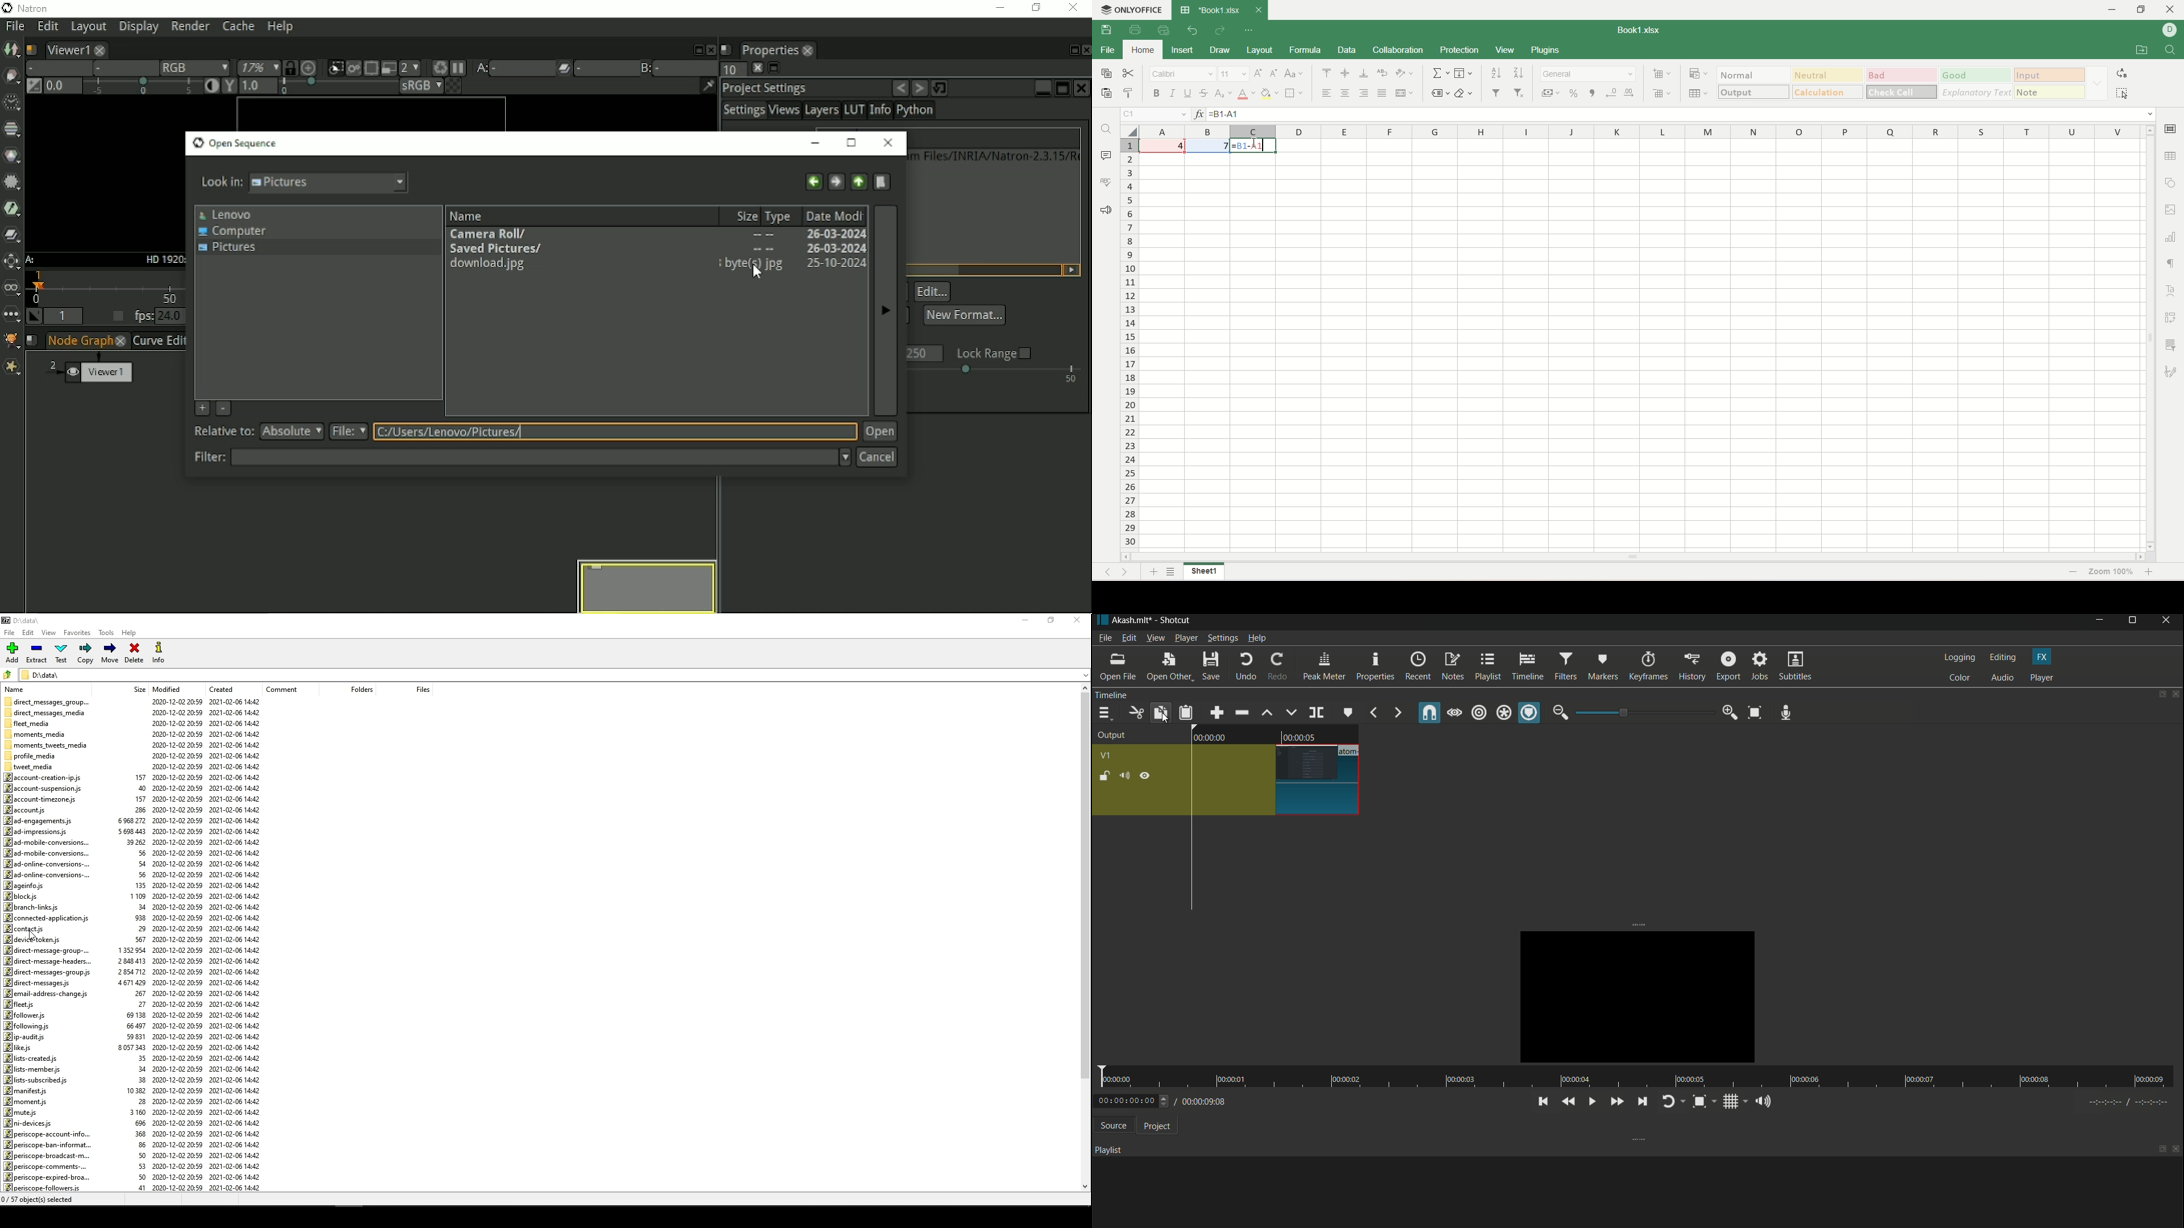 This screenshot has height=1232, width=2184. Describe the element at coordinates (2177, 694) in the screenshot. I see `close timeline` at that location.